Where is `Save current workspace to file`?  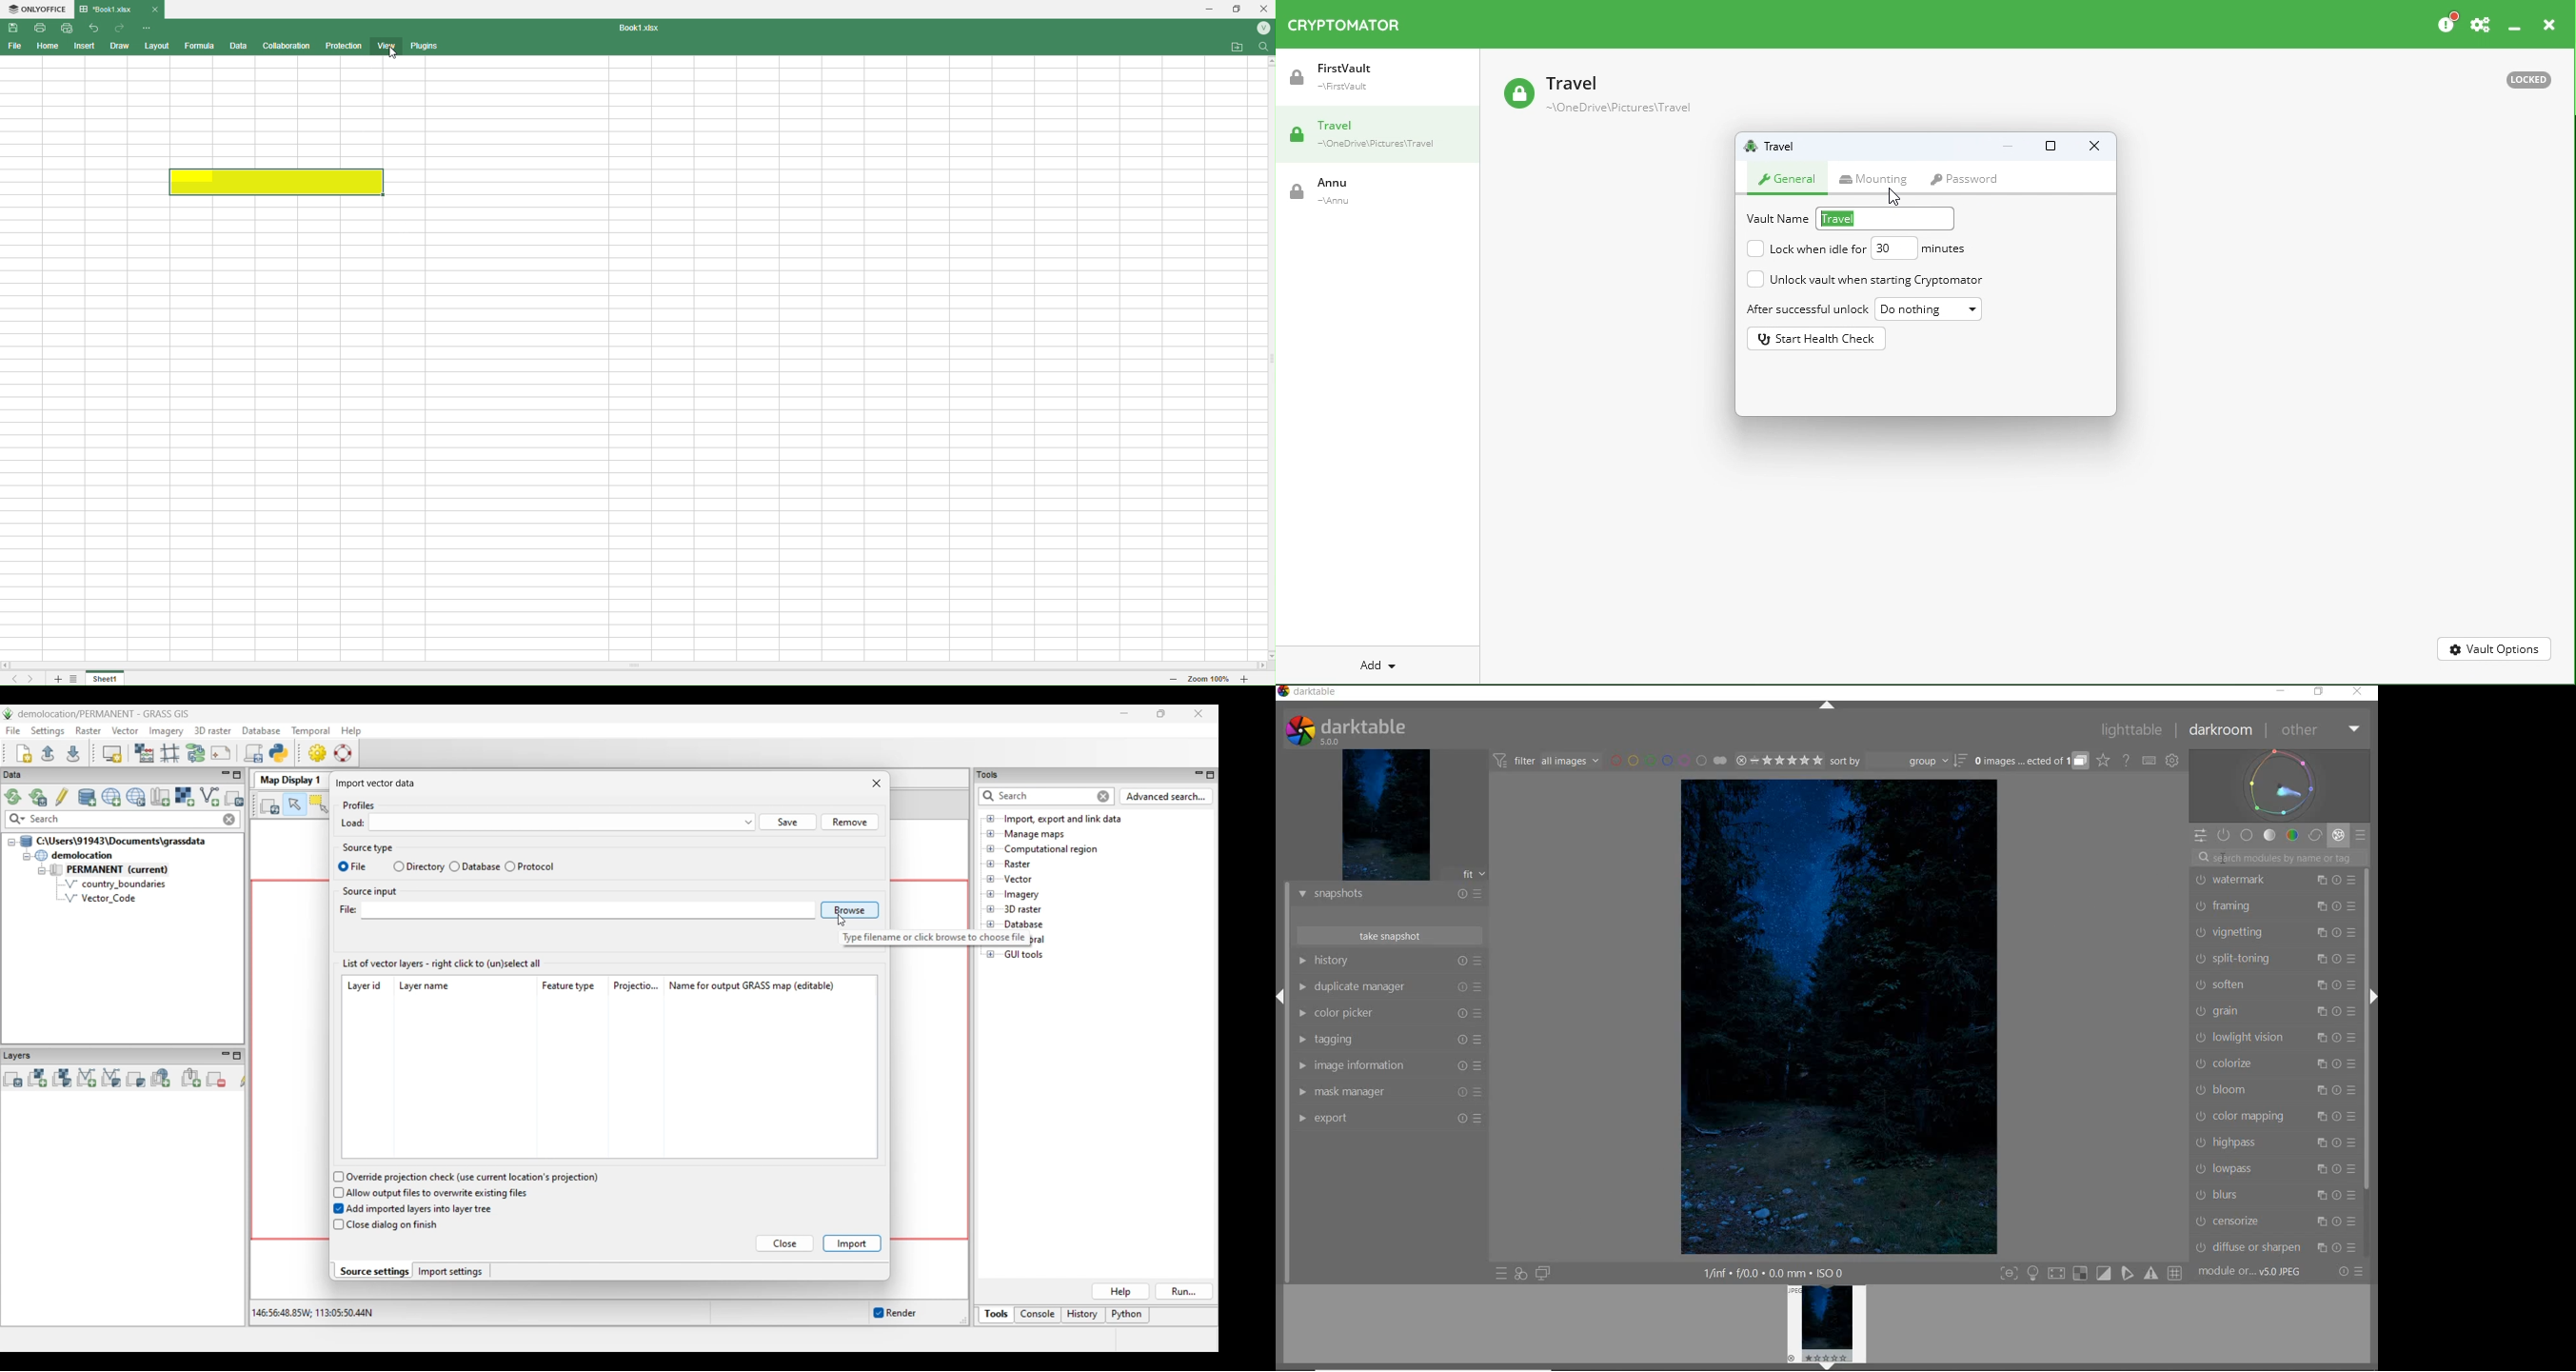 Save current workspace to file is located at coordinates (73, 753).